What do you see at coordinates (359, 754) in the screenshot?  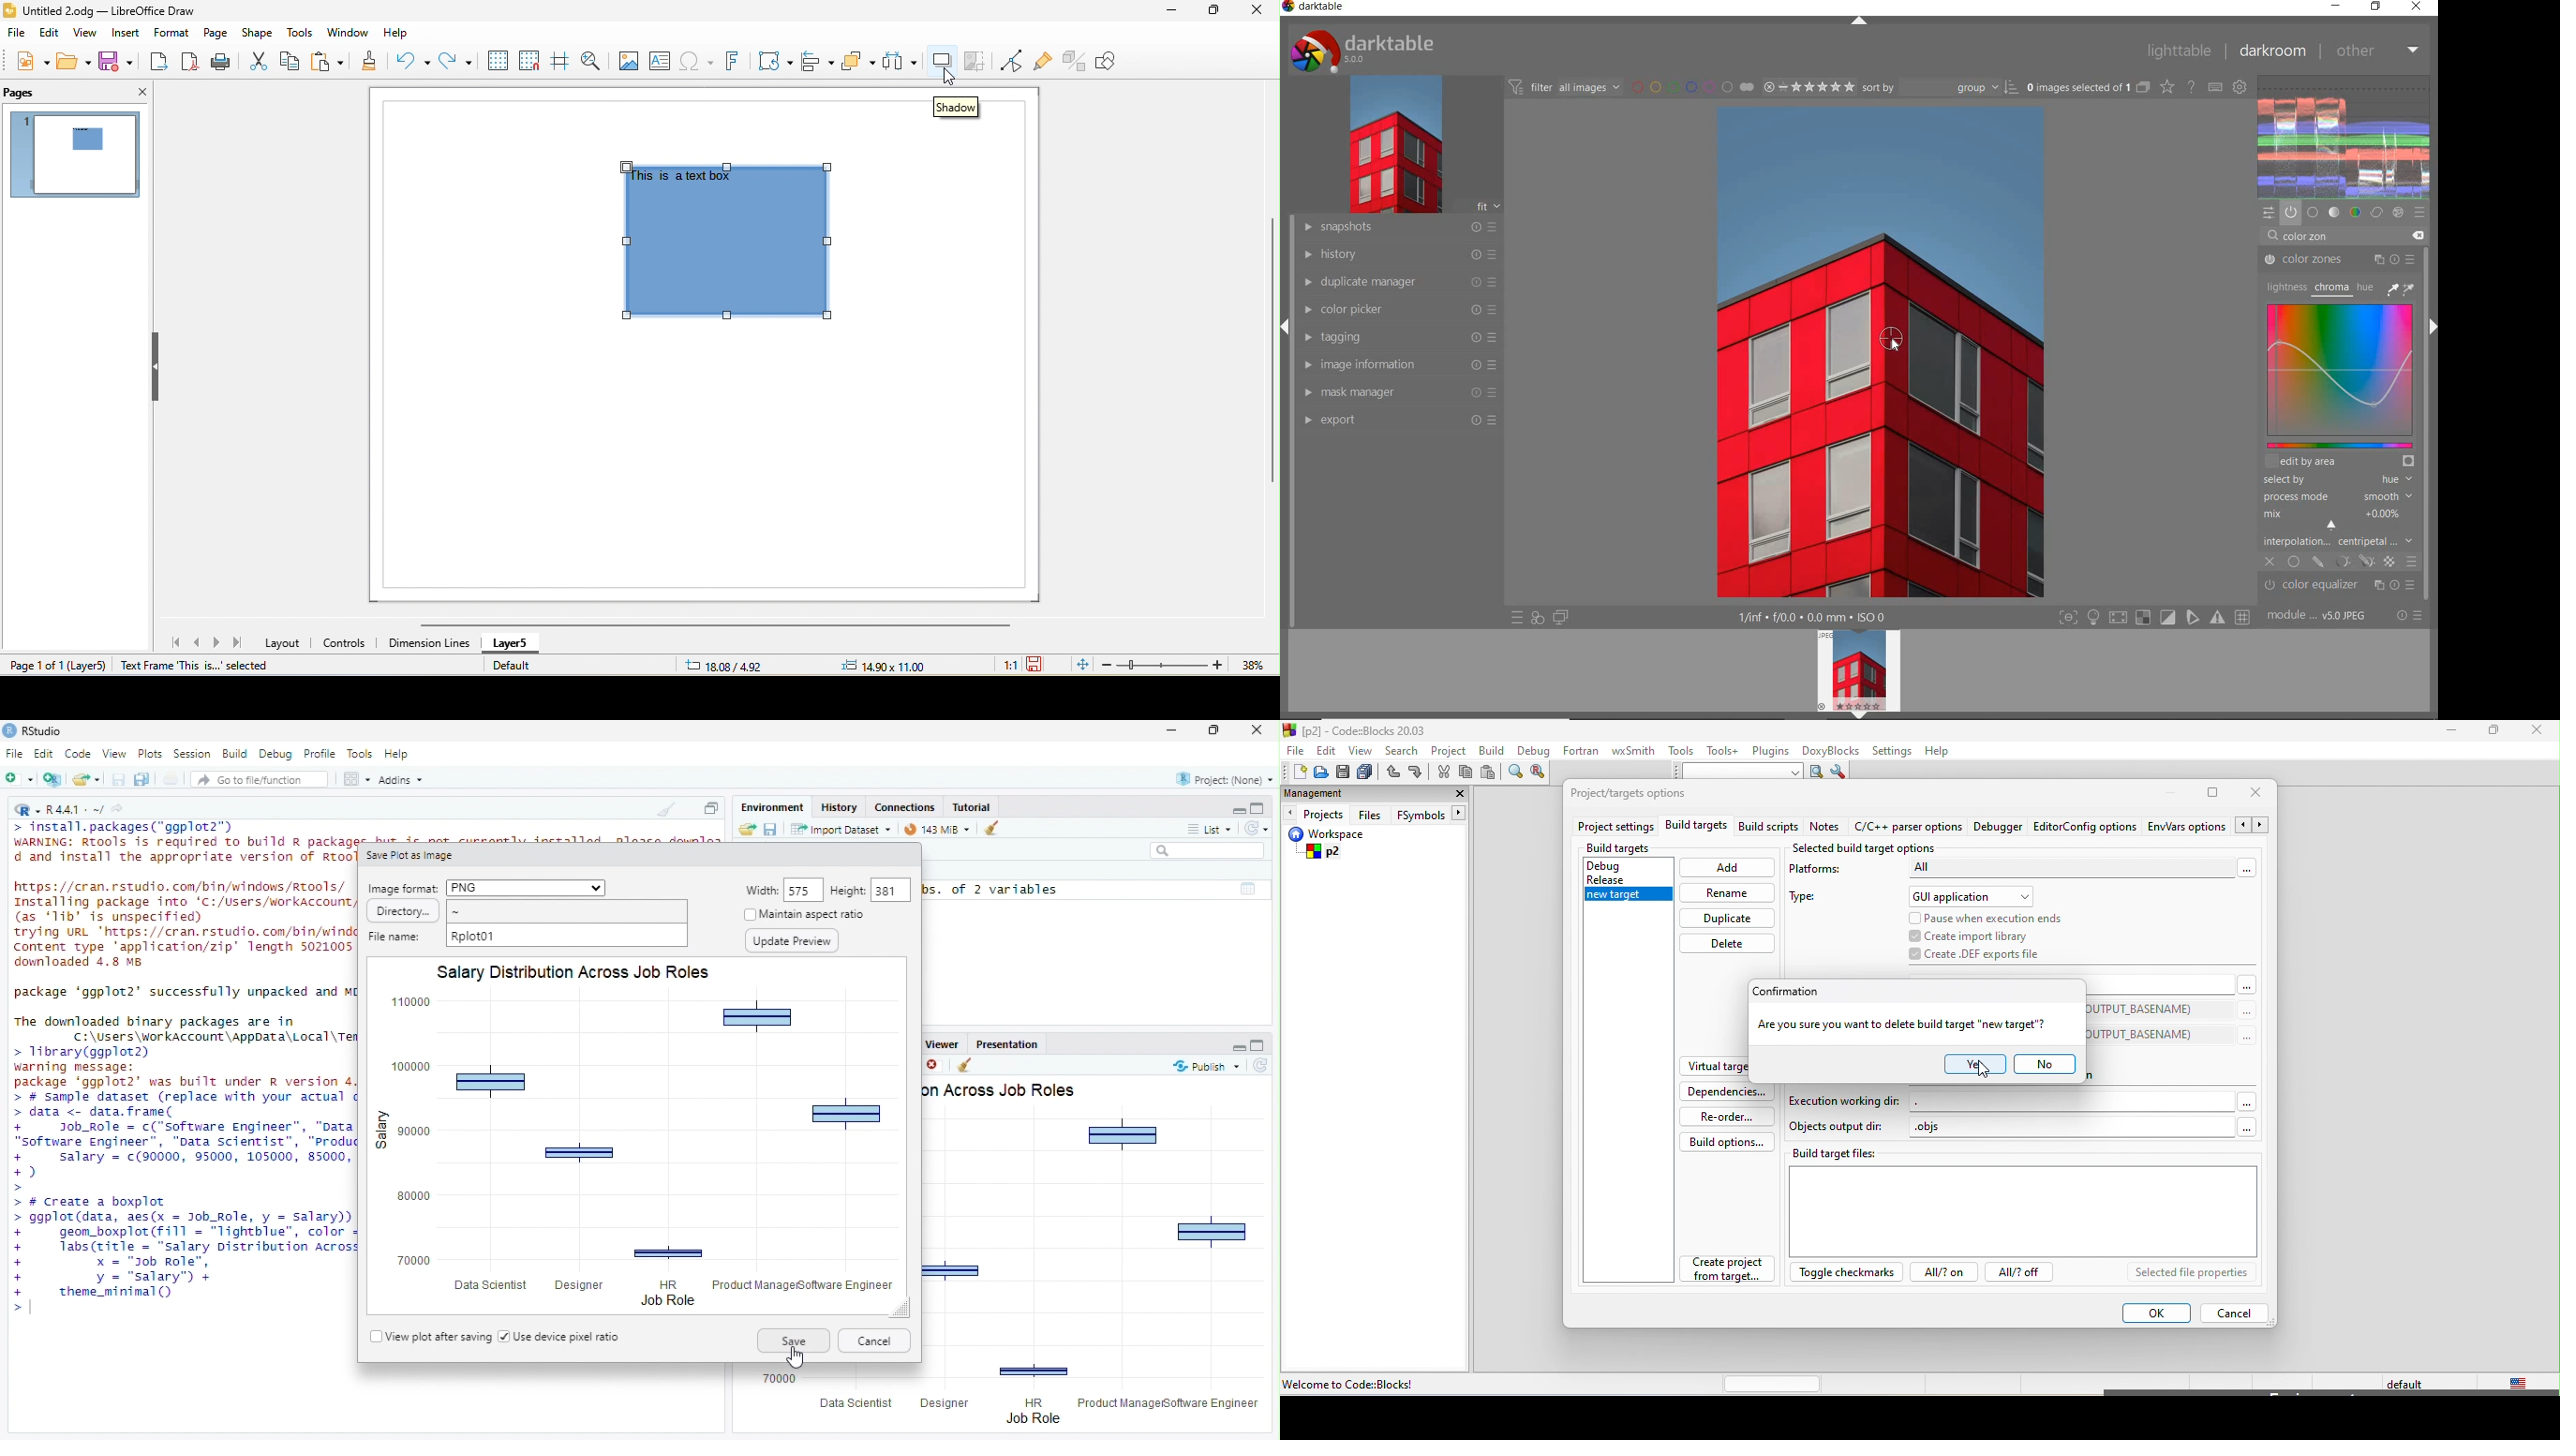 I see `Tools` at bounding box center [359, 754].